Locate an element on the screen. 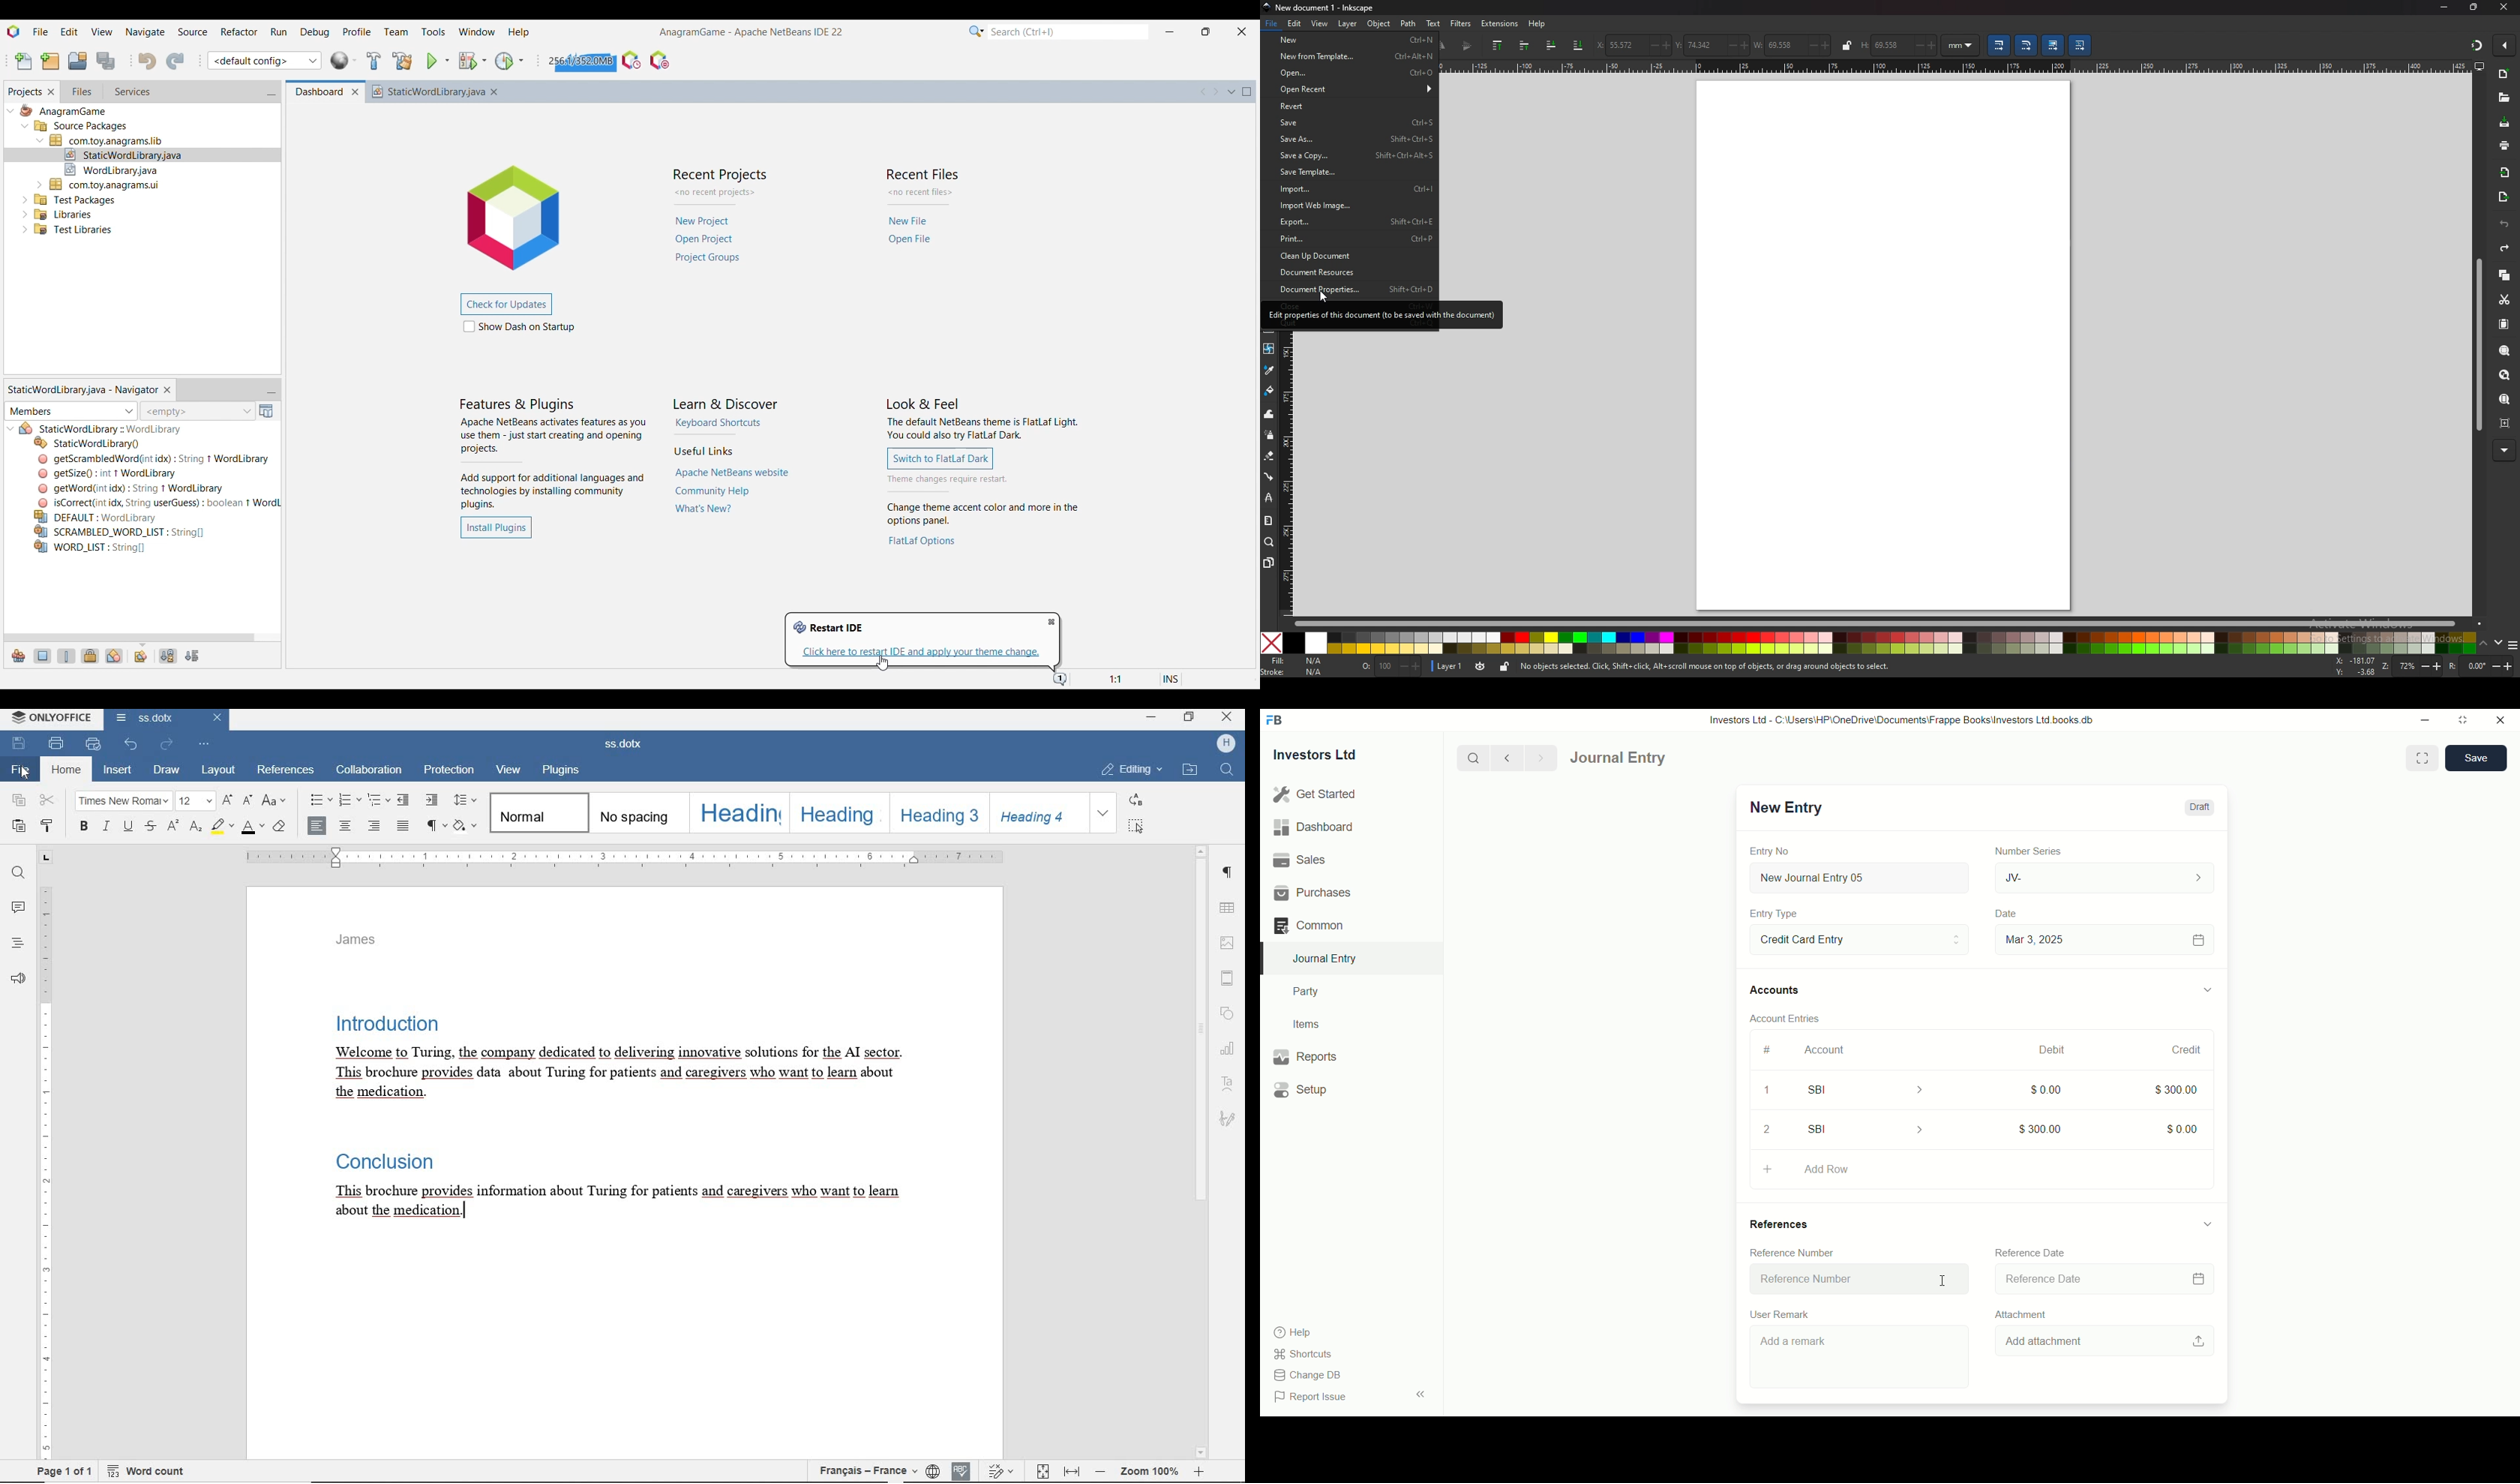 This screenshot has width=2520, height=1484. SBI is located at coordinates (1869, 1129).